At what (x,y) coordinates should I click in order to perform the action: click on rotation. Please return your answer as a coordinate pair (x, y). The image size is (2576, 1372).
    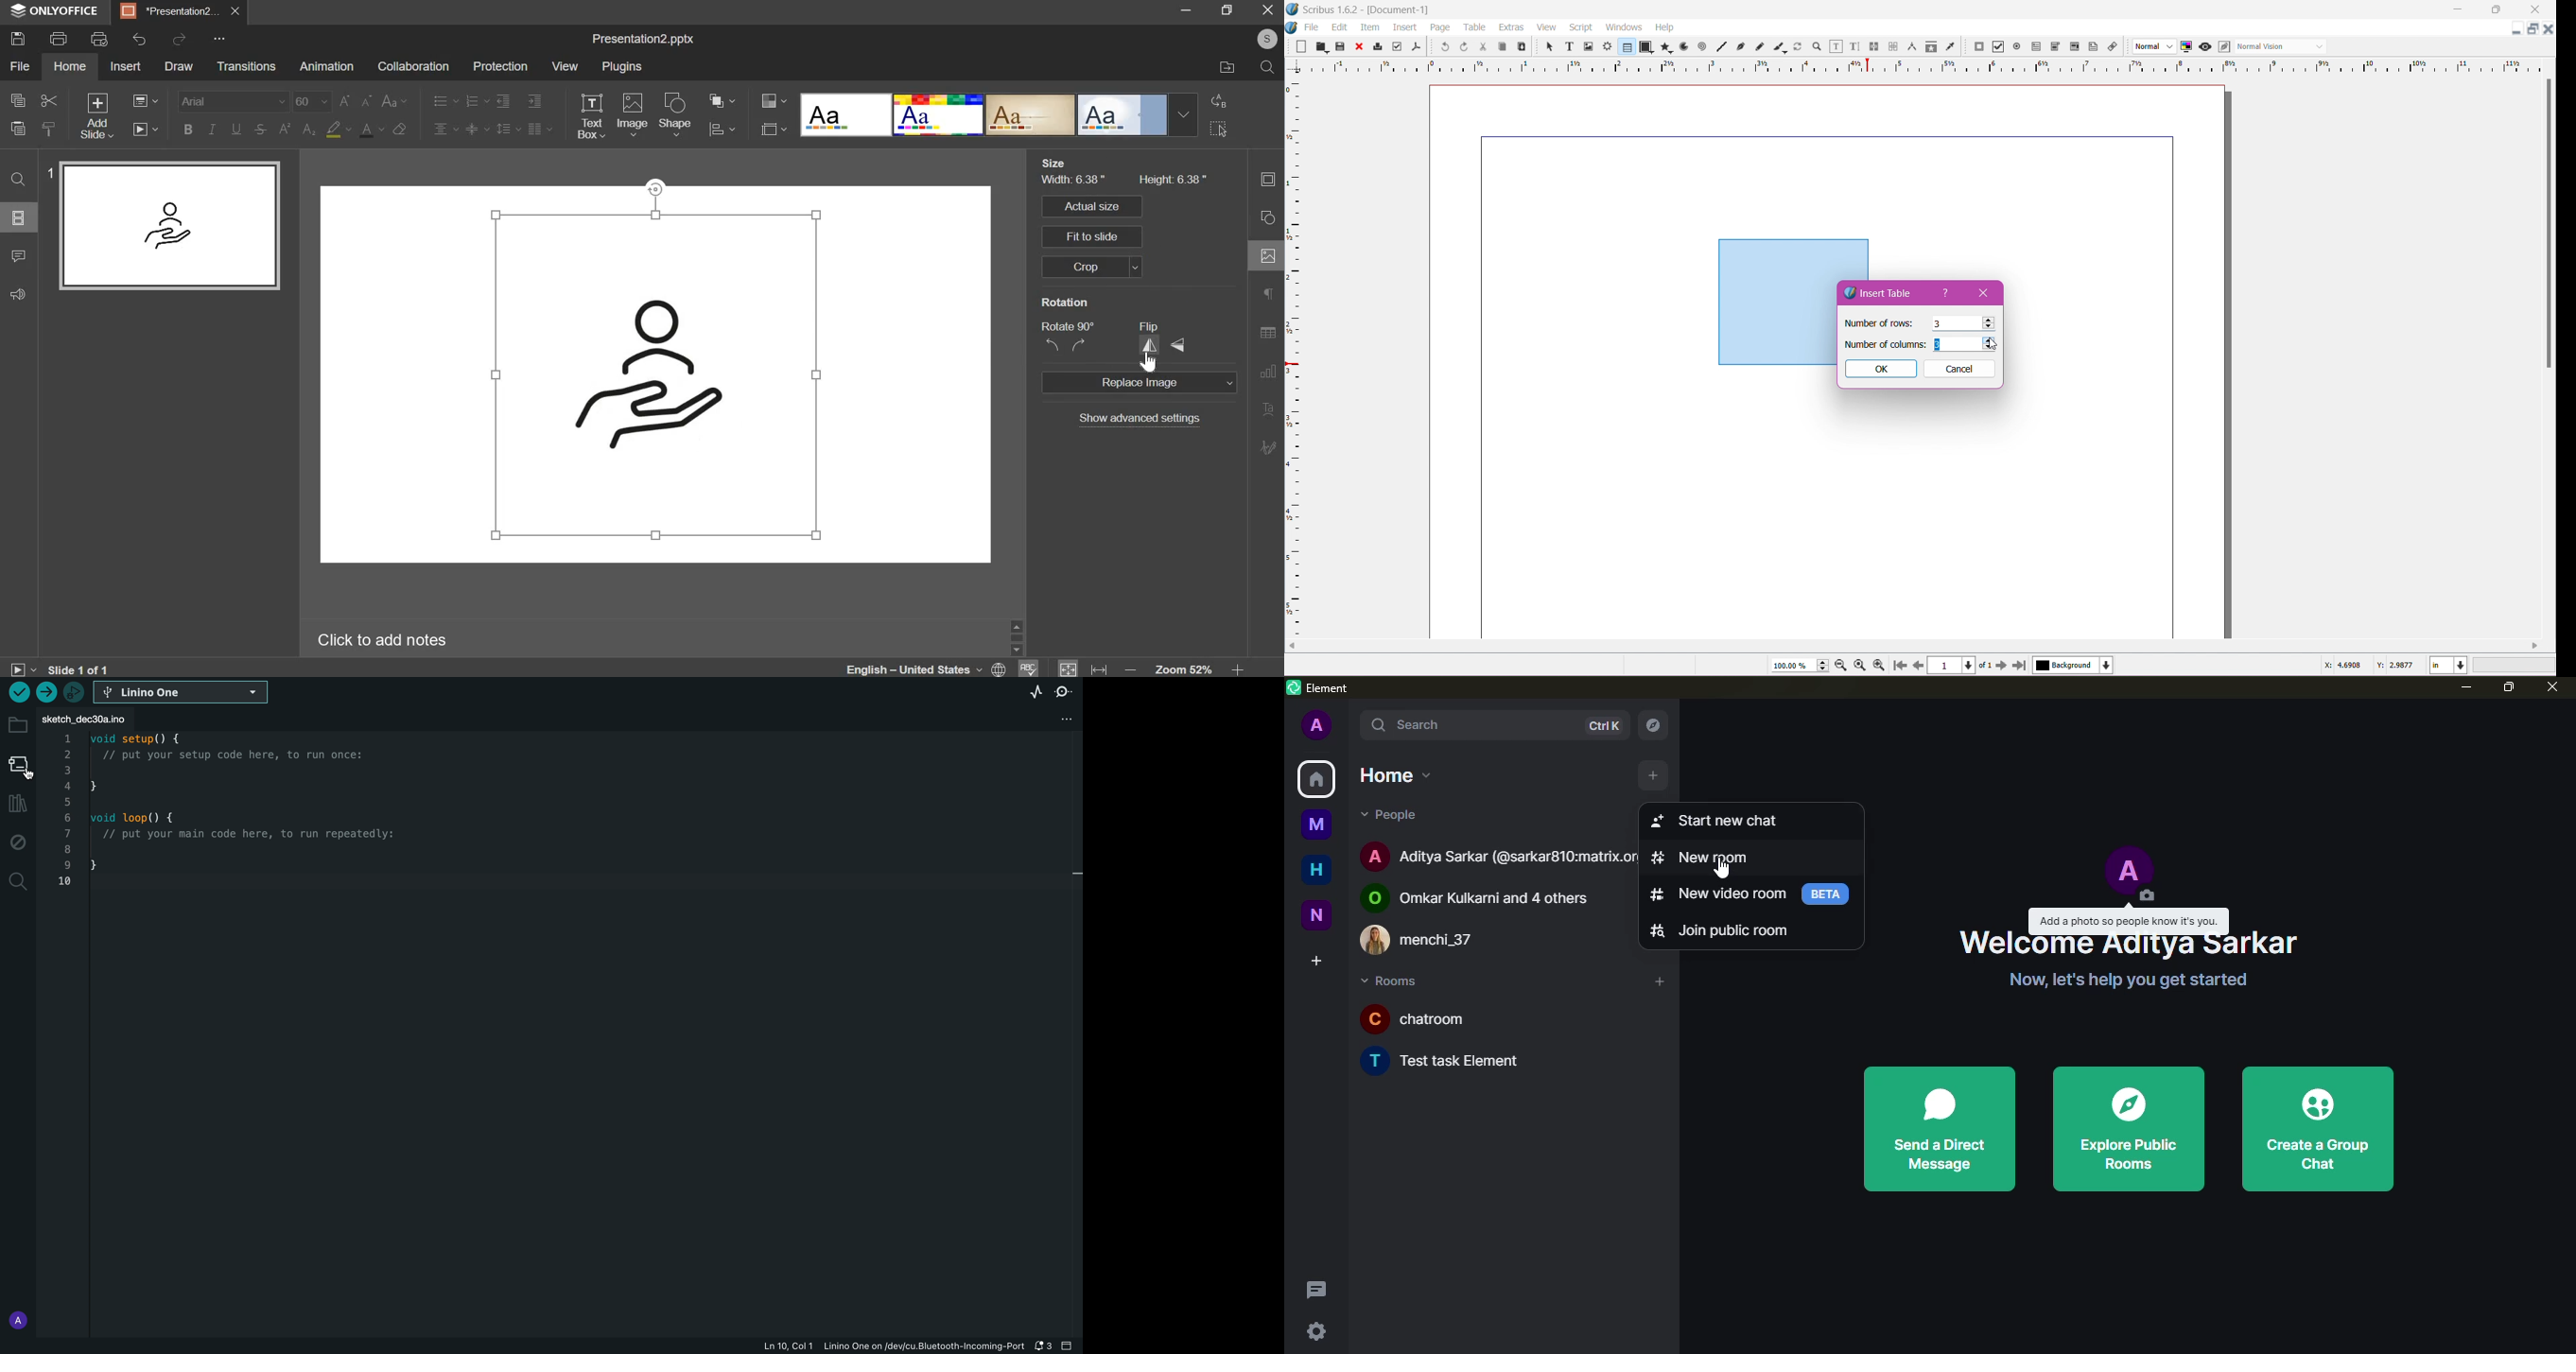
    Looking at the image, I should click on (1067, 303).